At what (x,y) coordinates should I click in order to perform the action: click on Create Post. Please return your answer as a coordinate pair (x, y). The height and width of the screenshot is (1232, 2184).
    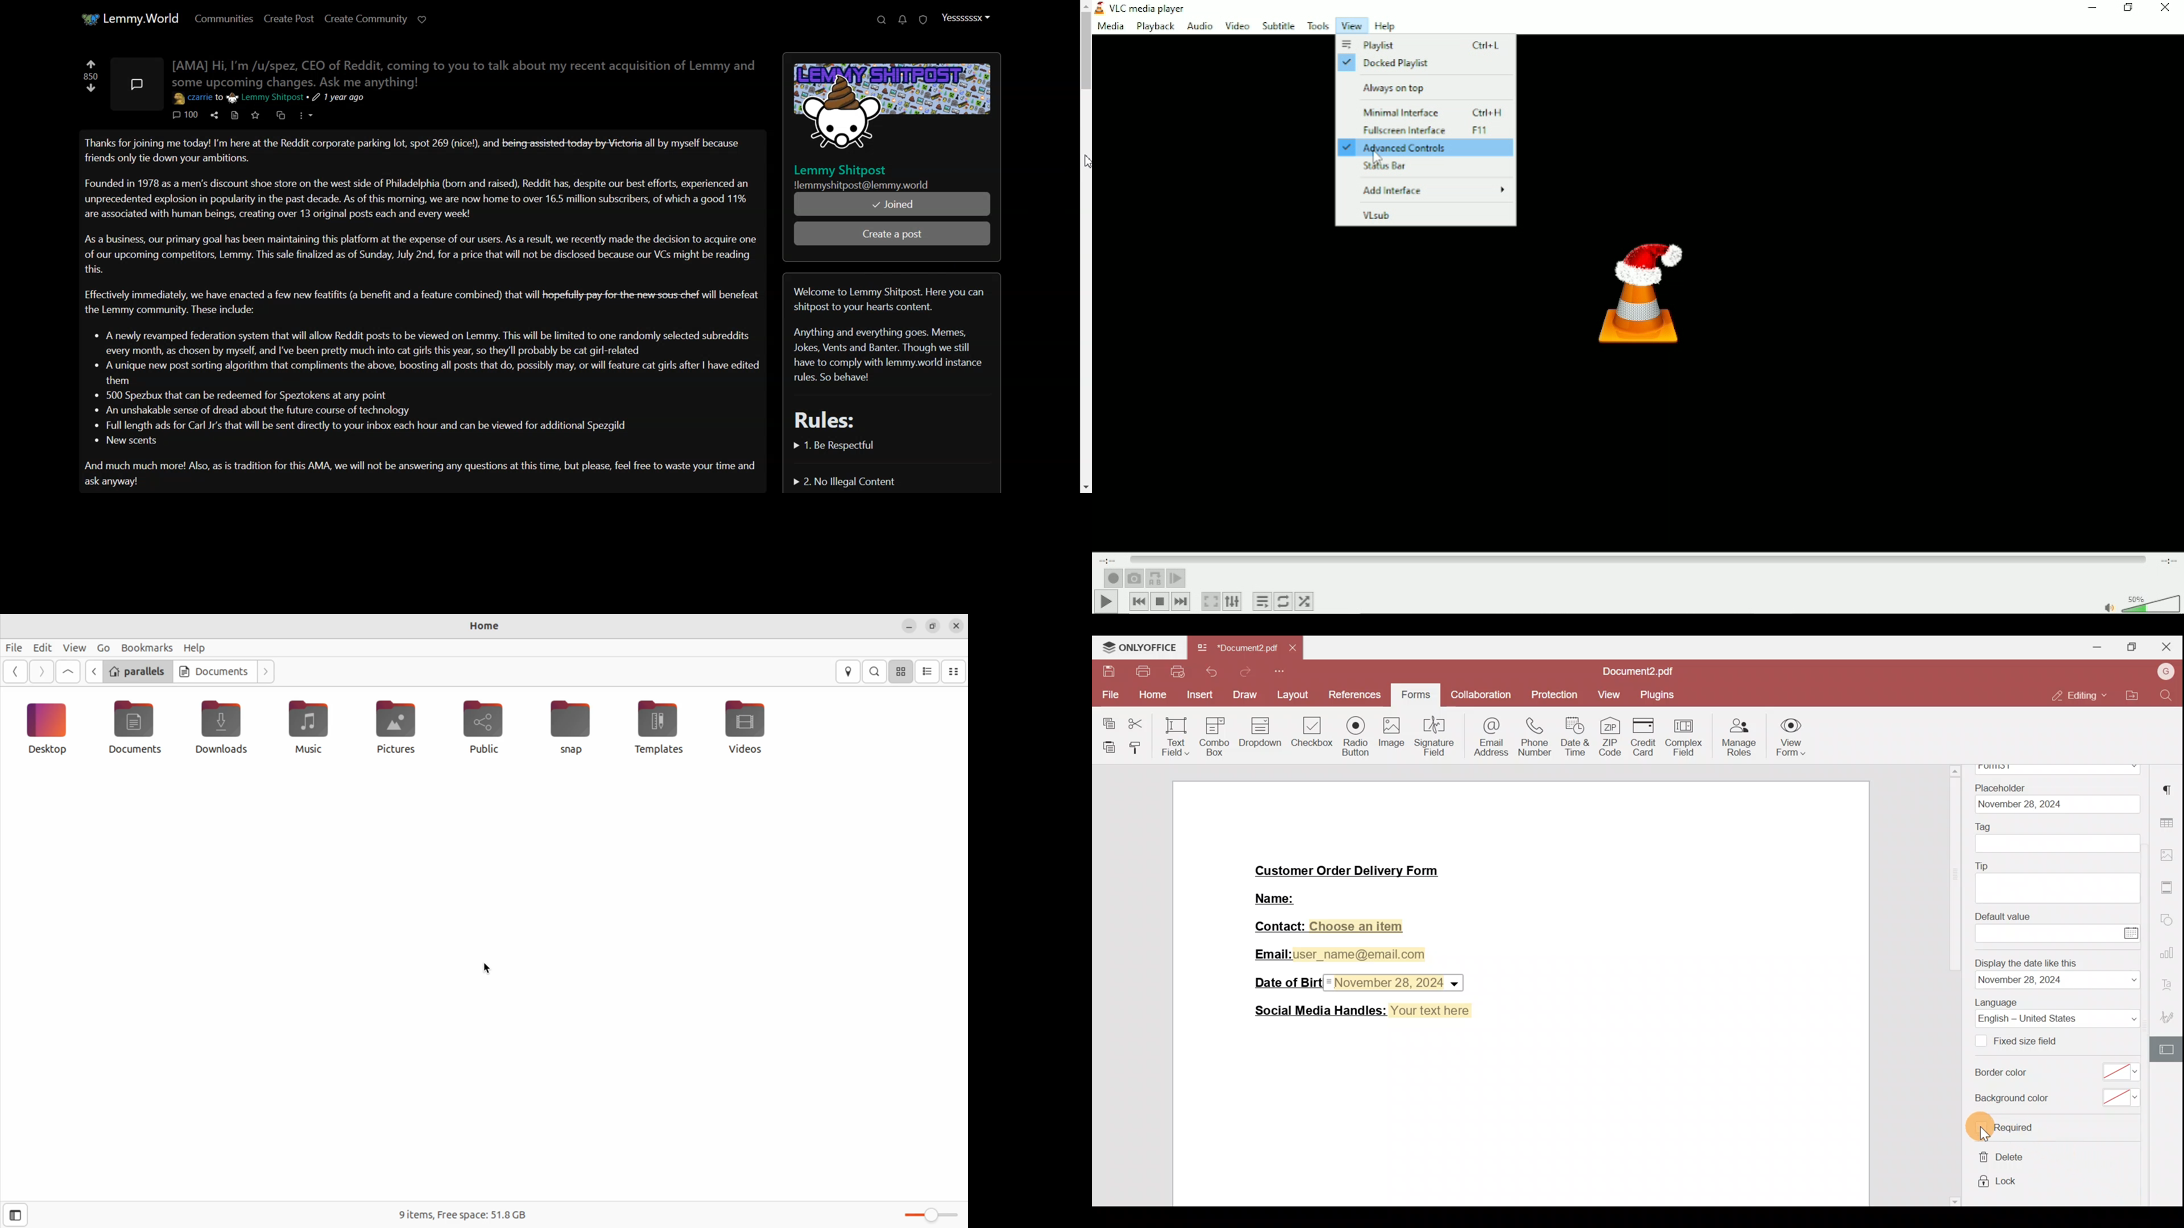
    Looking at the image, I should click on (289, 18).